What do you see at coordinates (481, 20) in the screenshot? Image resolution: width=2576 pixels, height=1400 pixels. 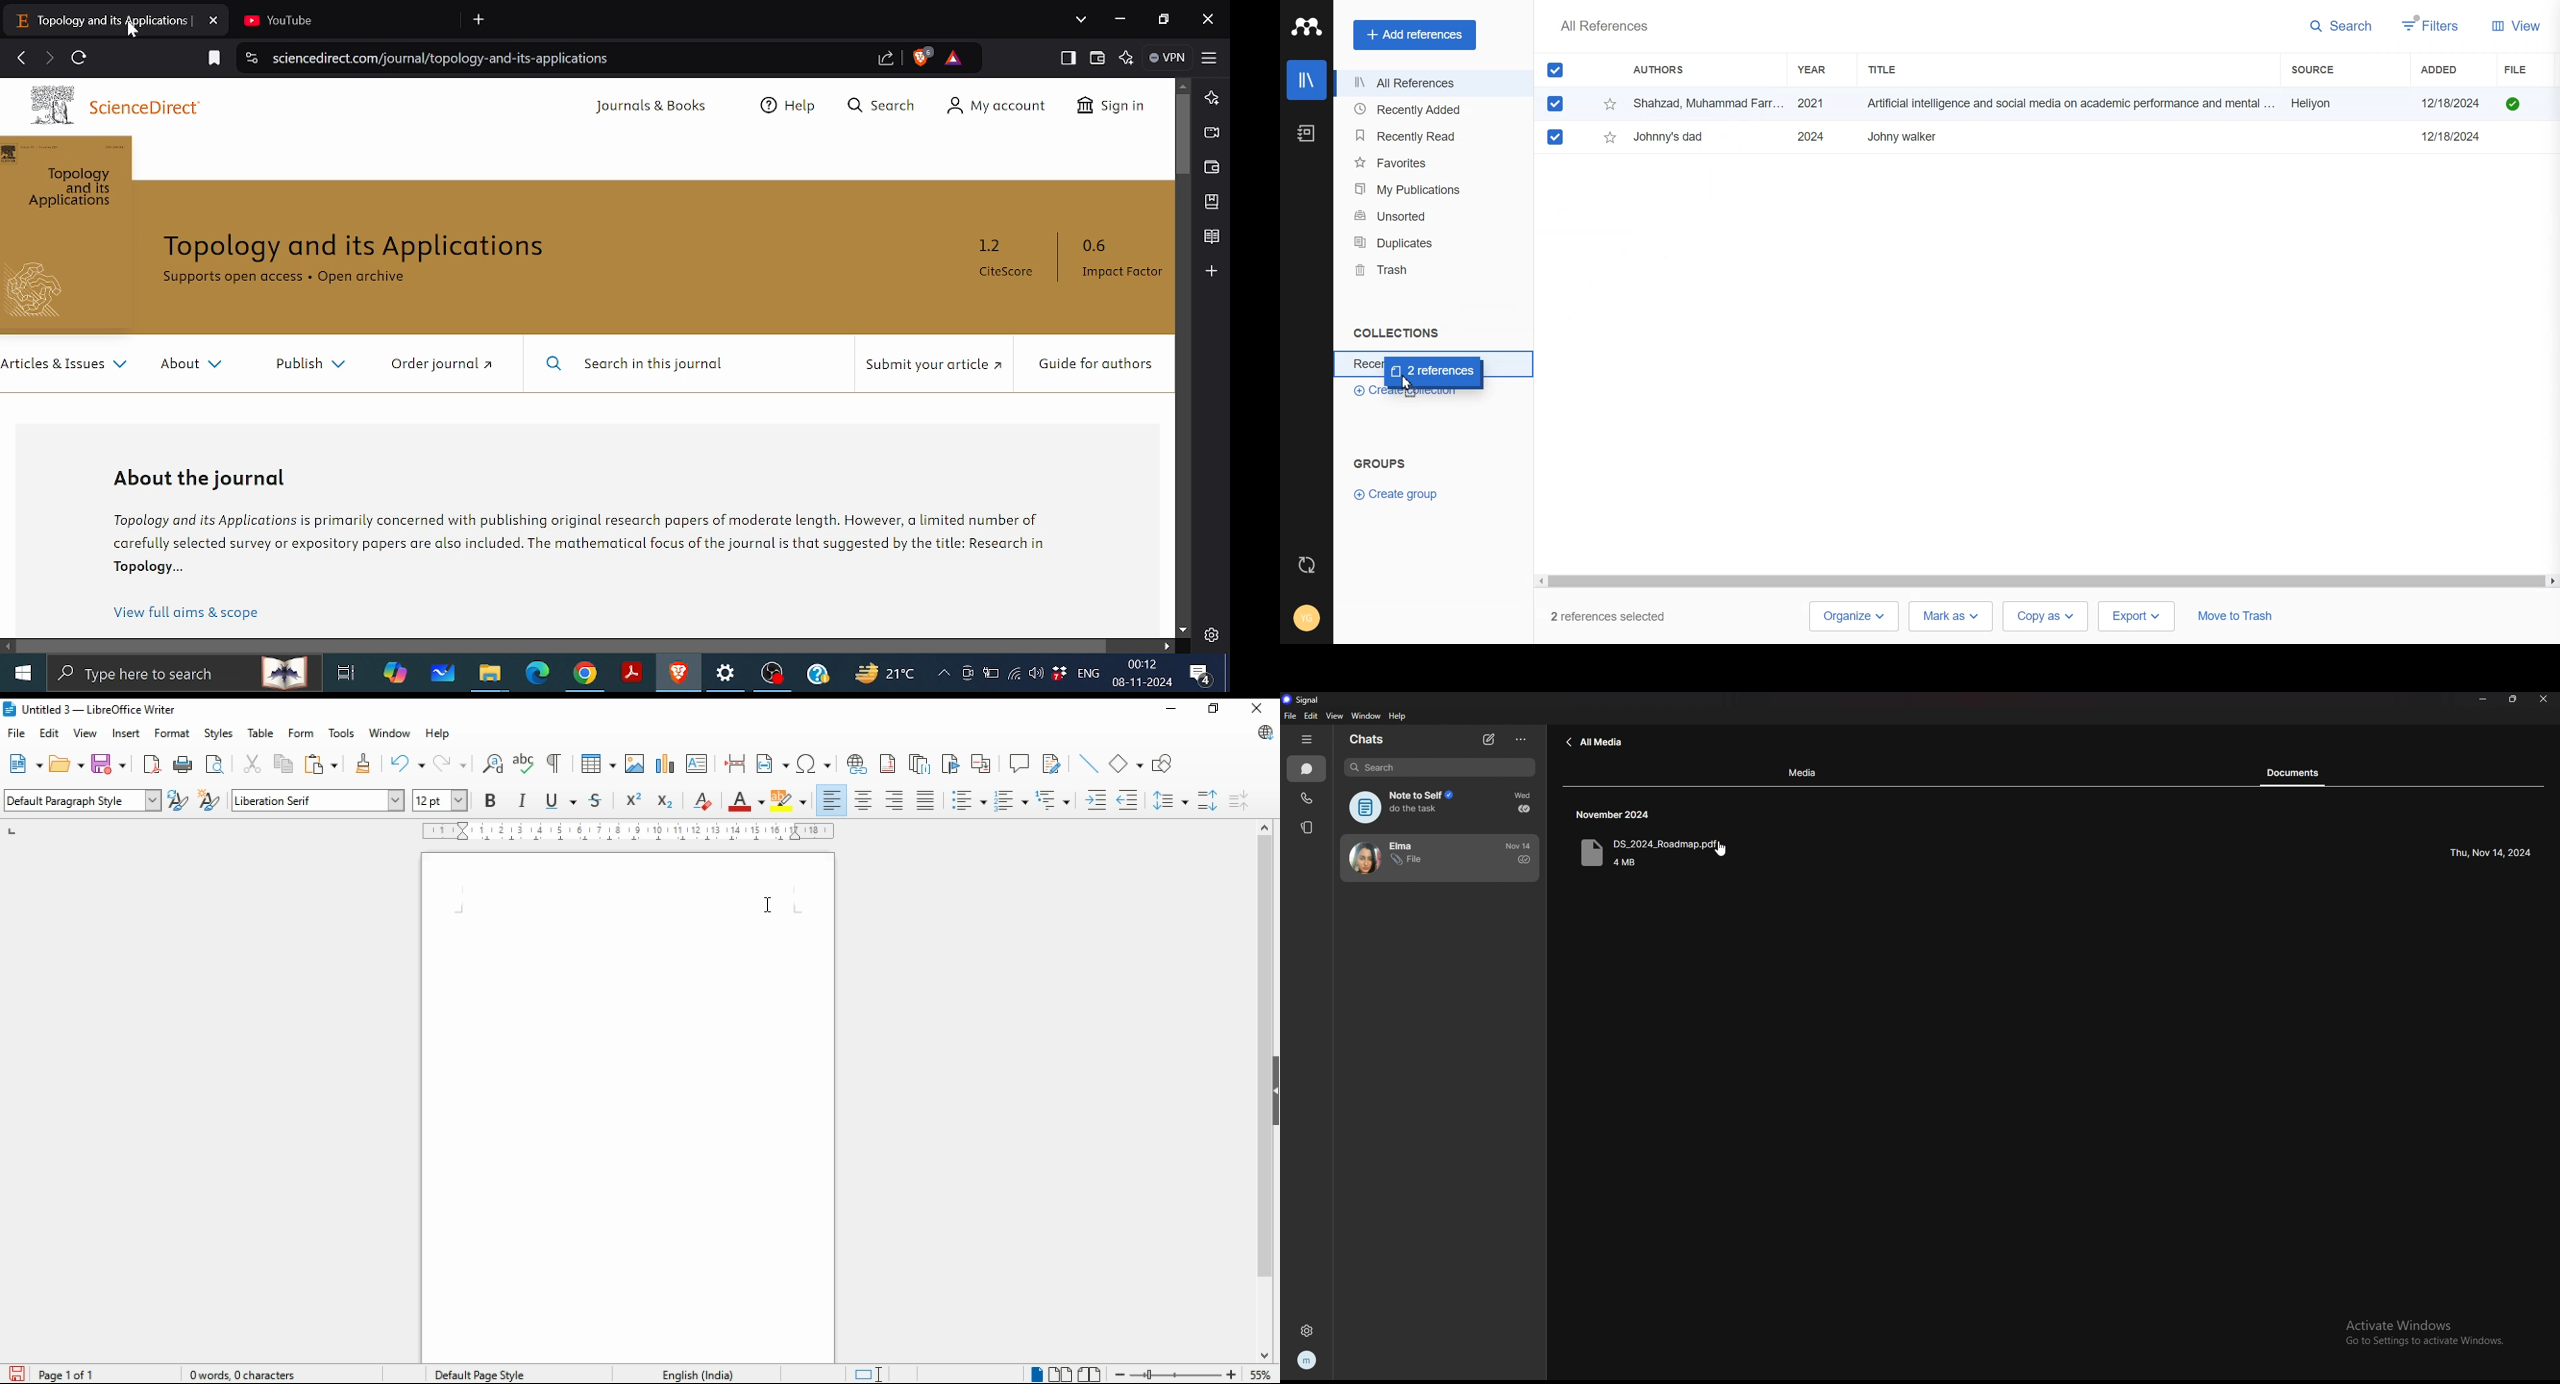 I see `Add new tab` at bounding box center [481, 20].